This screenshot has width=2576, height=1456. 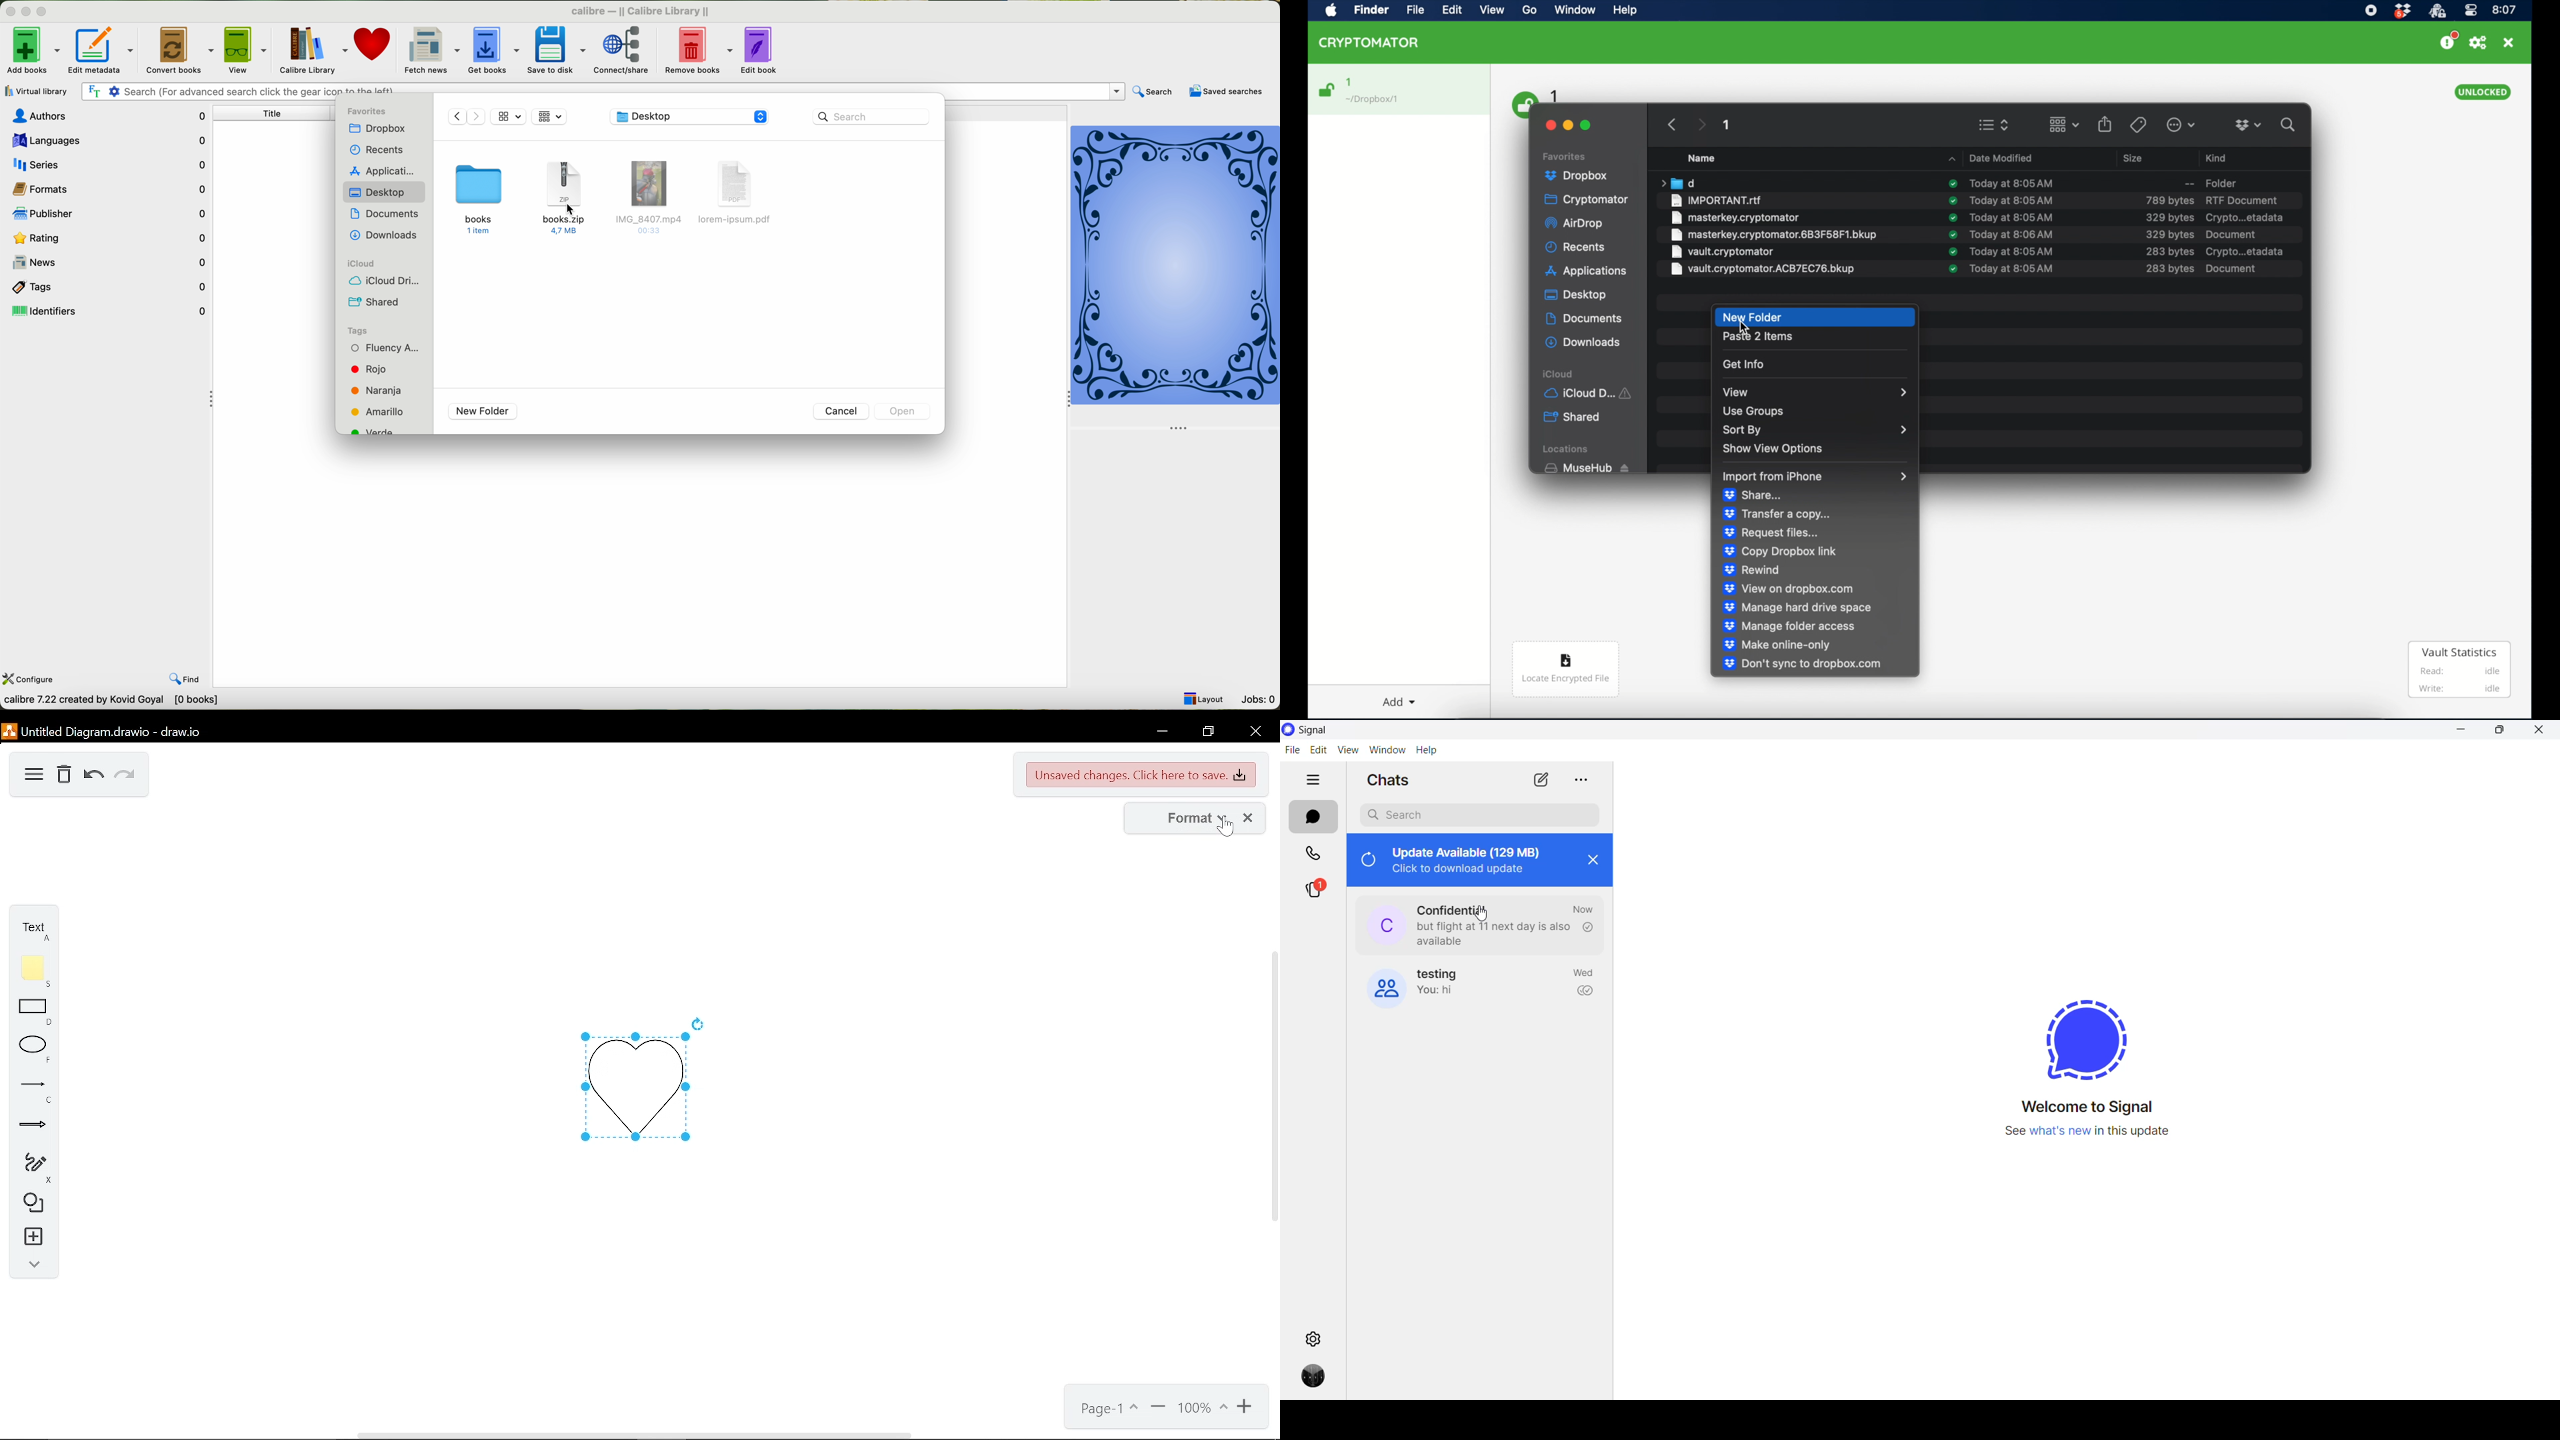 I want to click on red tag, so click(x=370, y=369).